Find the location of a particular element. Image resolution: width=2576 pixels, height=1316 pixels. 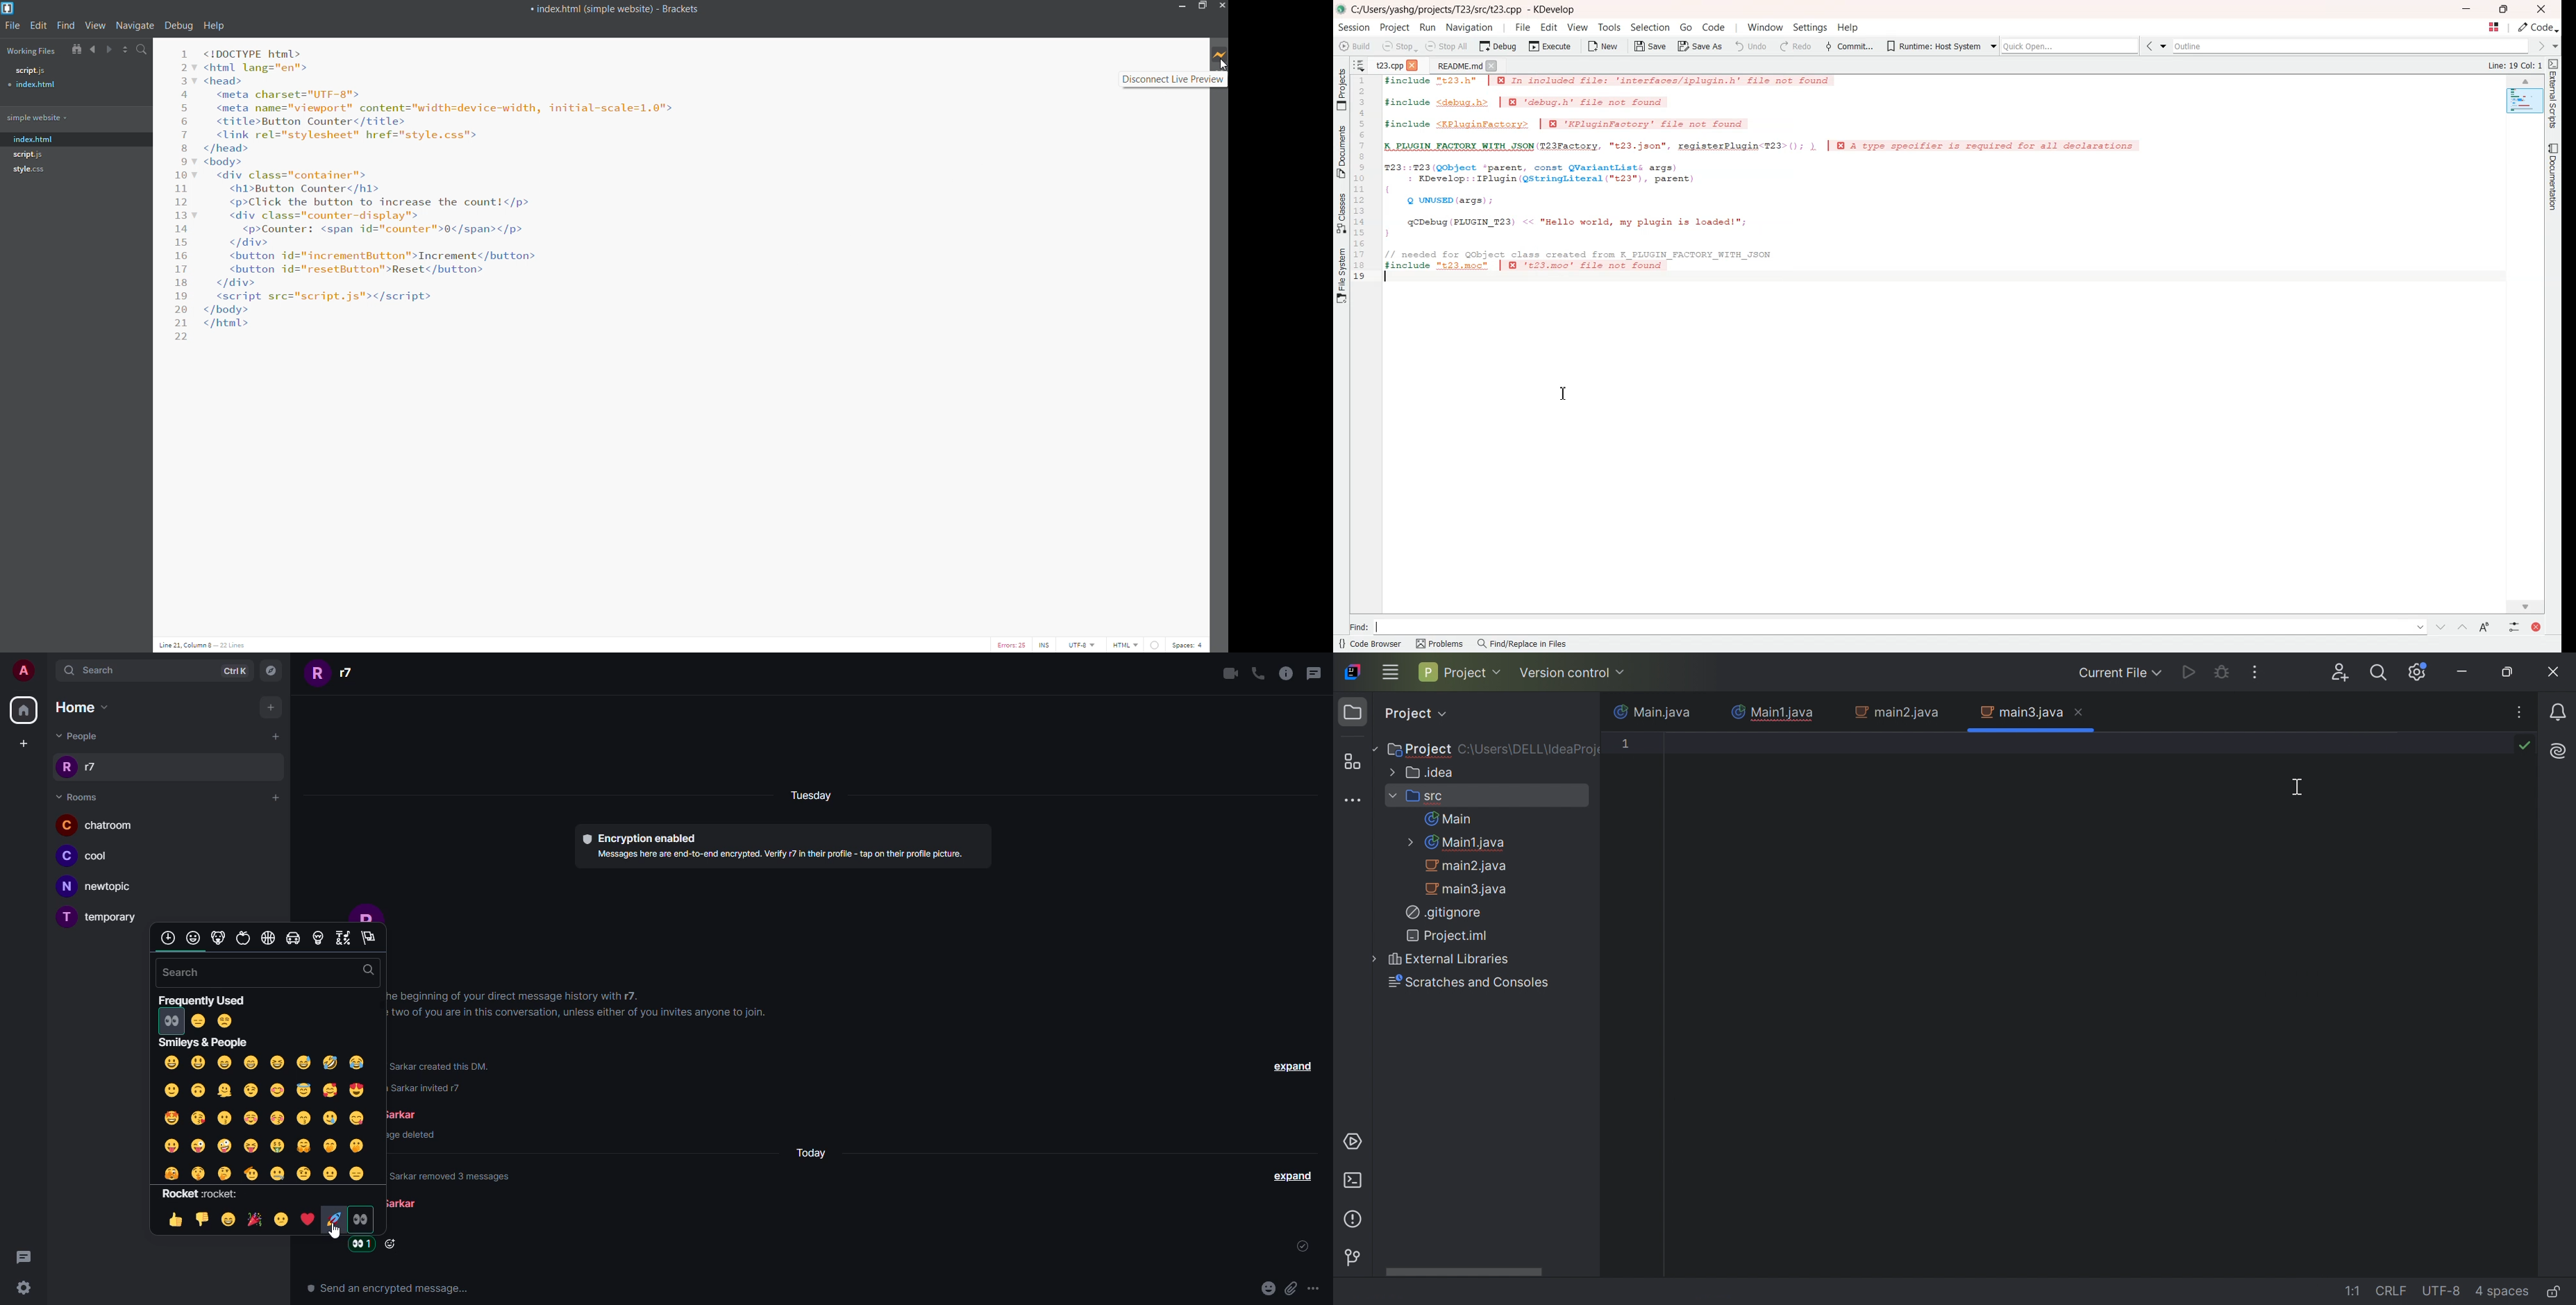

« index.html (simple website) - Brackets is located at coordinates (616, 10).